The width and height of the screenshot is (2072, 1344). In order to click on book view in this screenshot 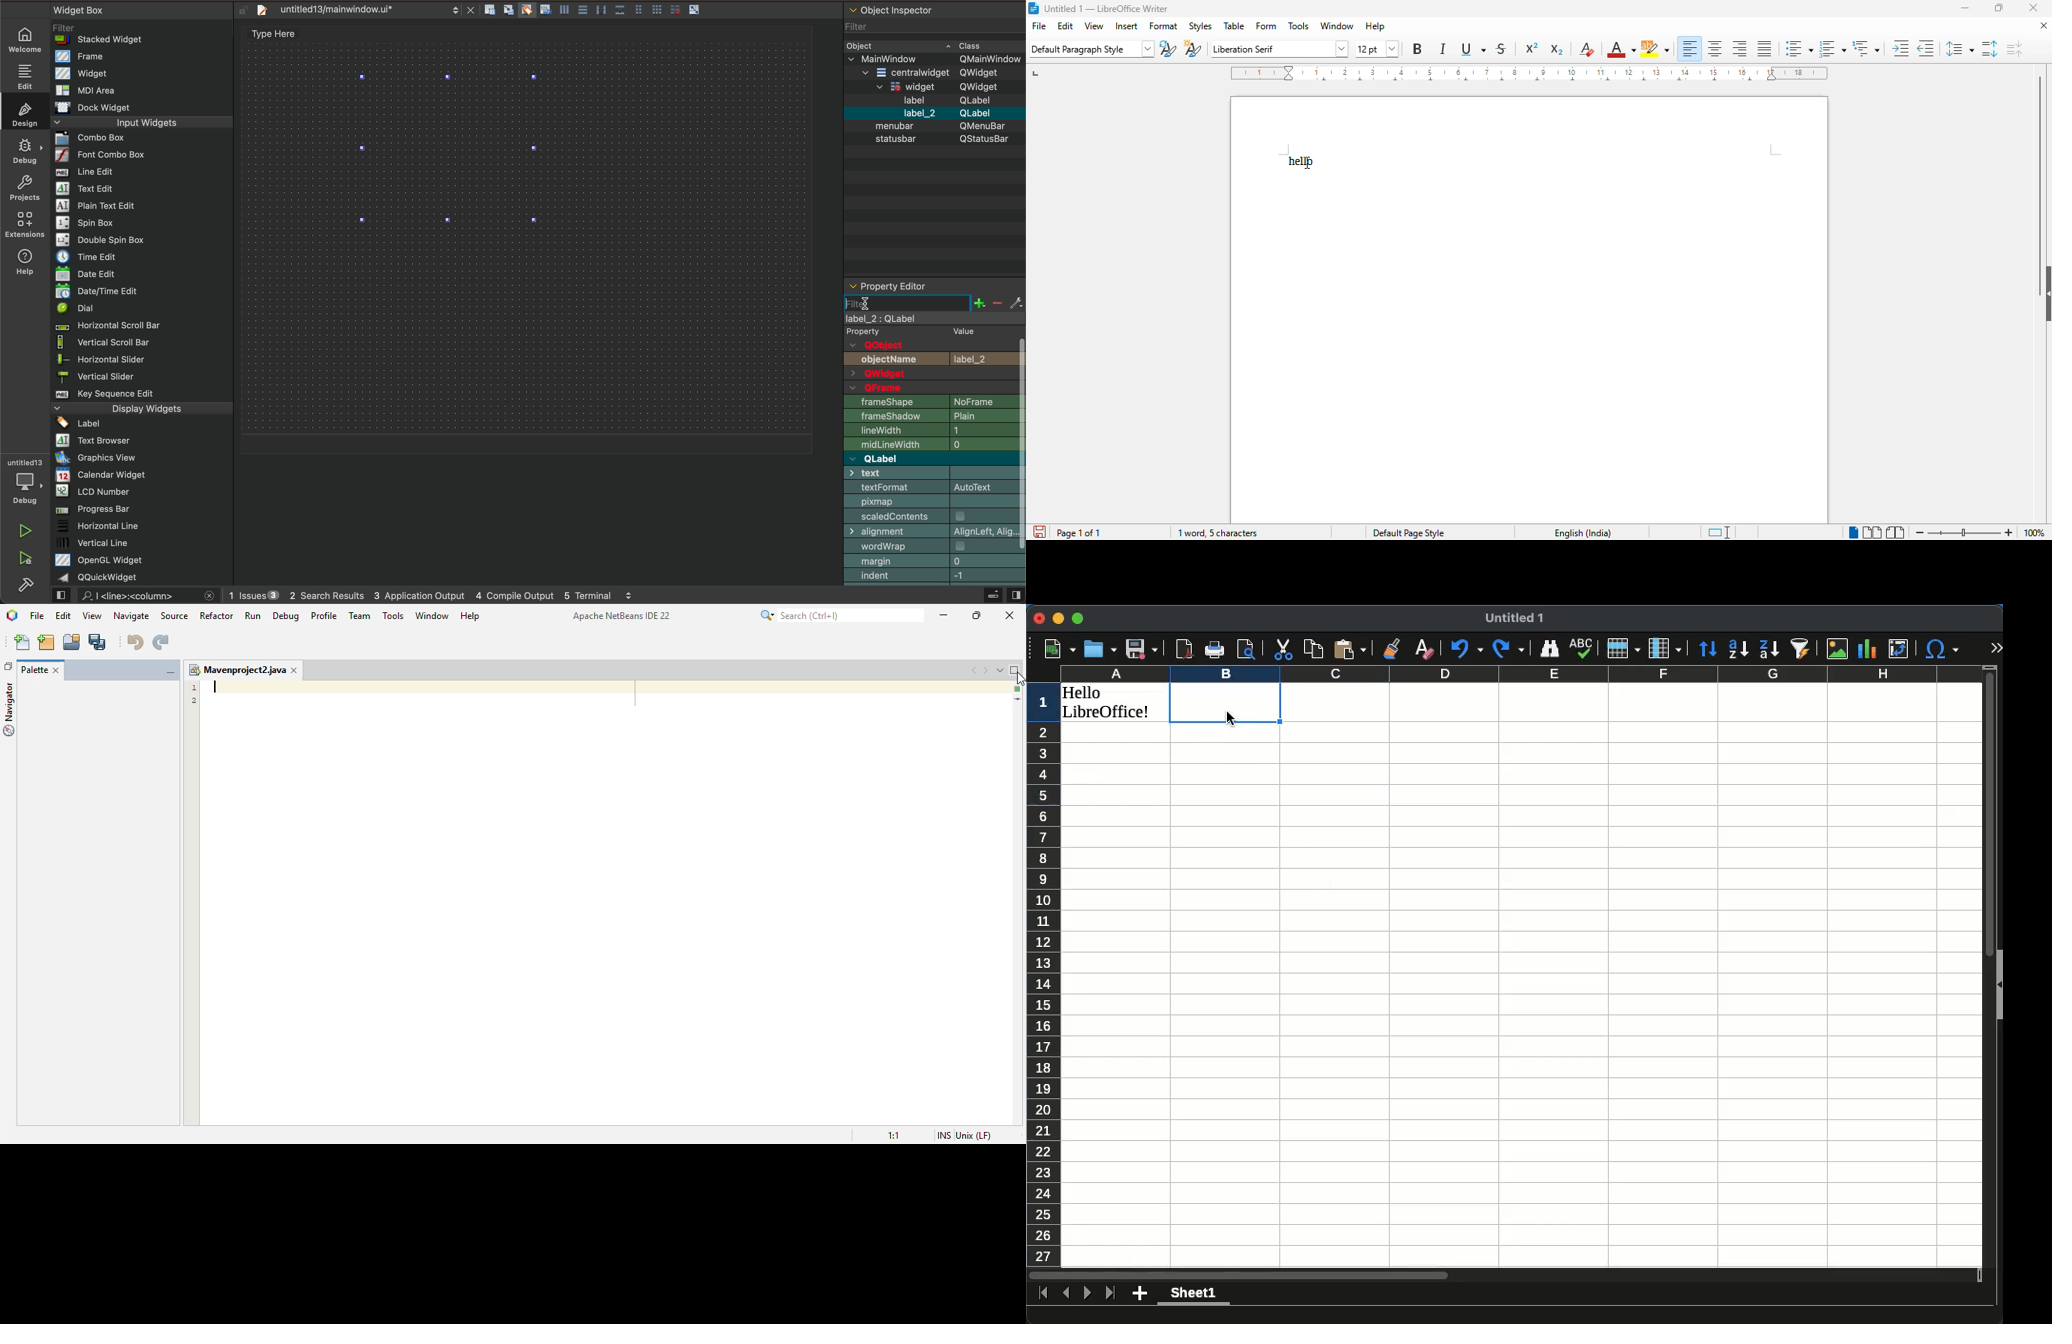, I will do `click(1896, 533)`.